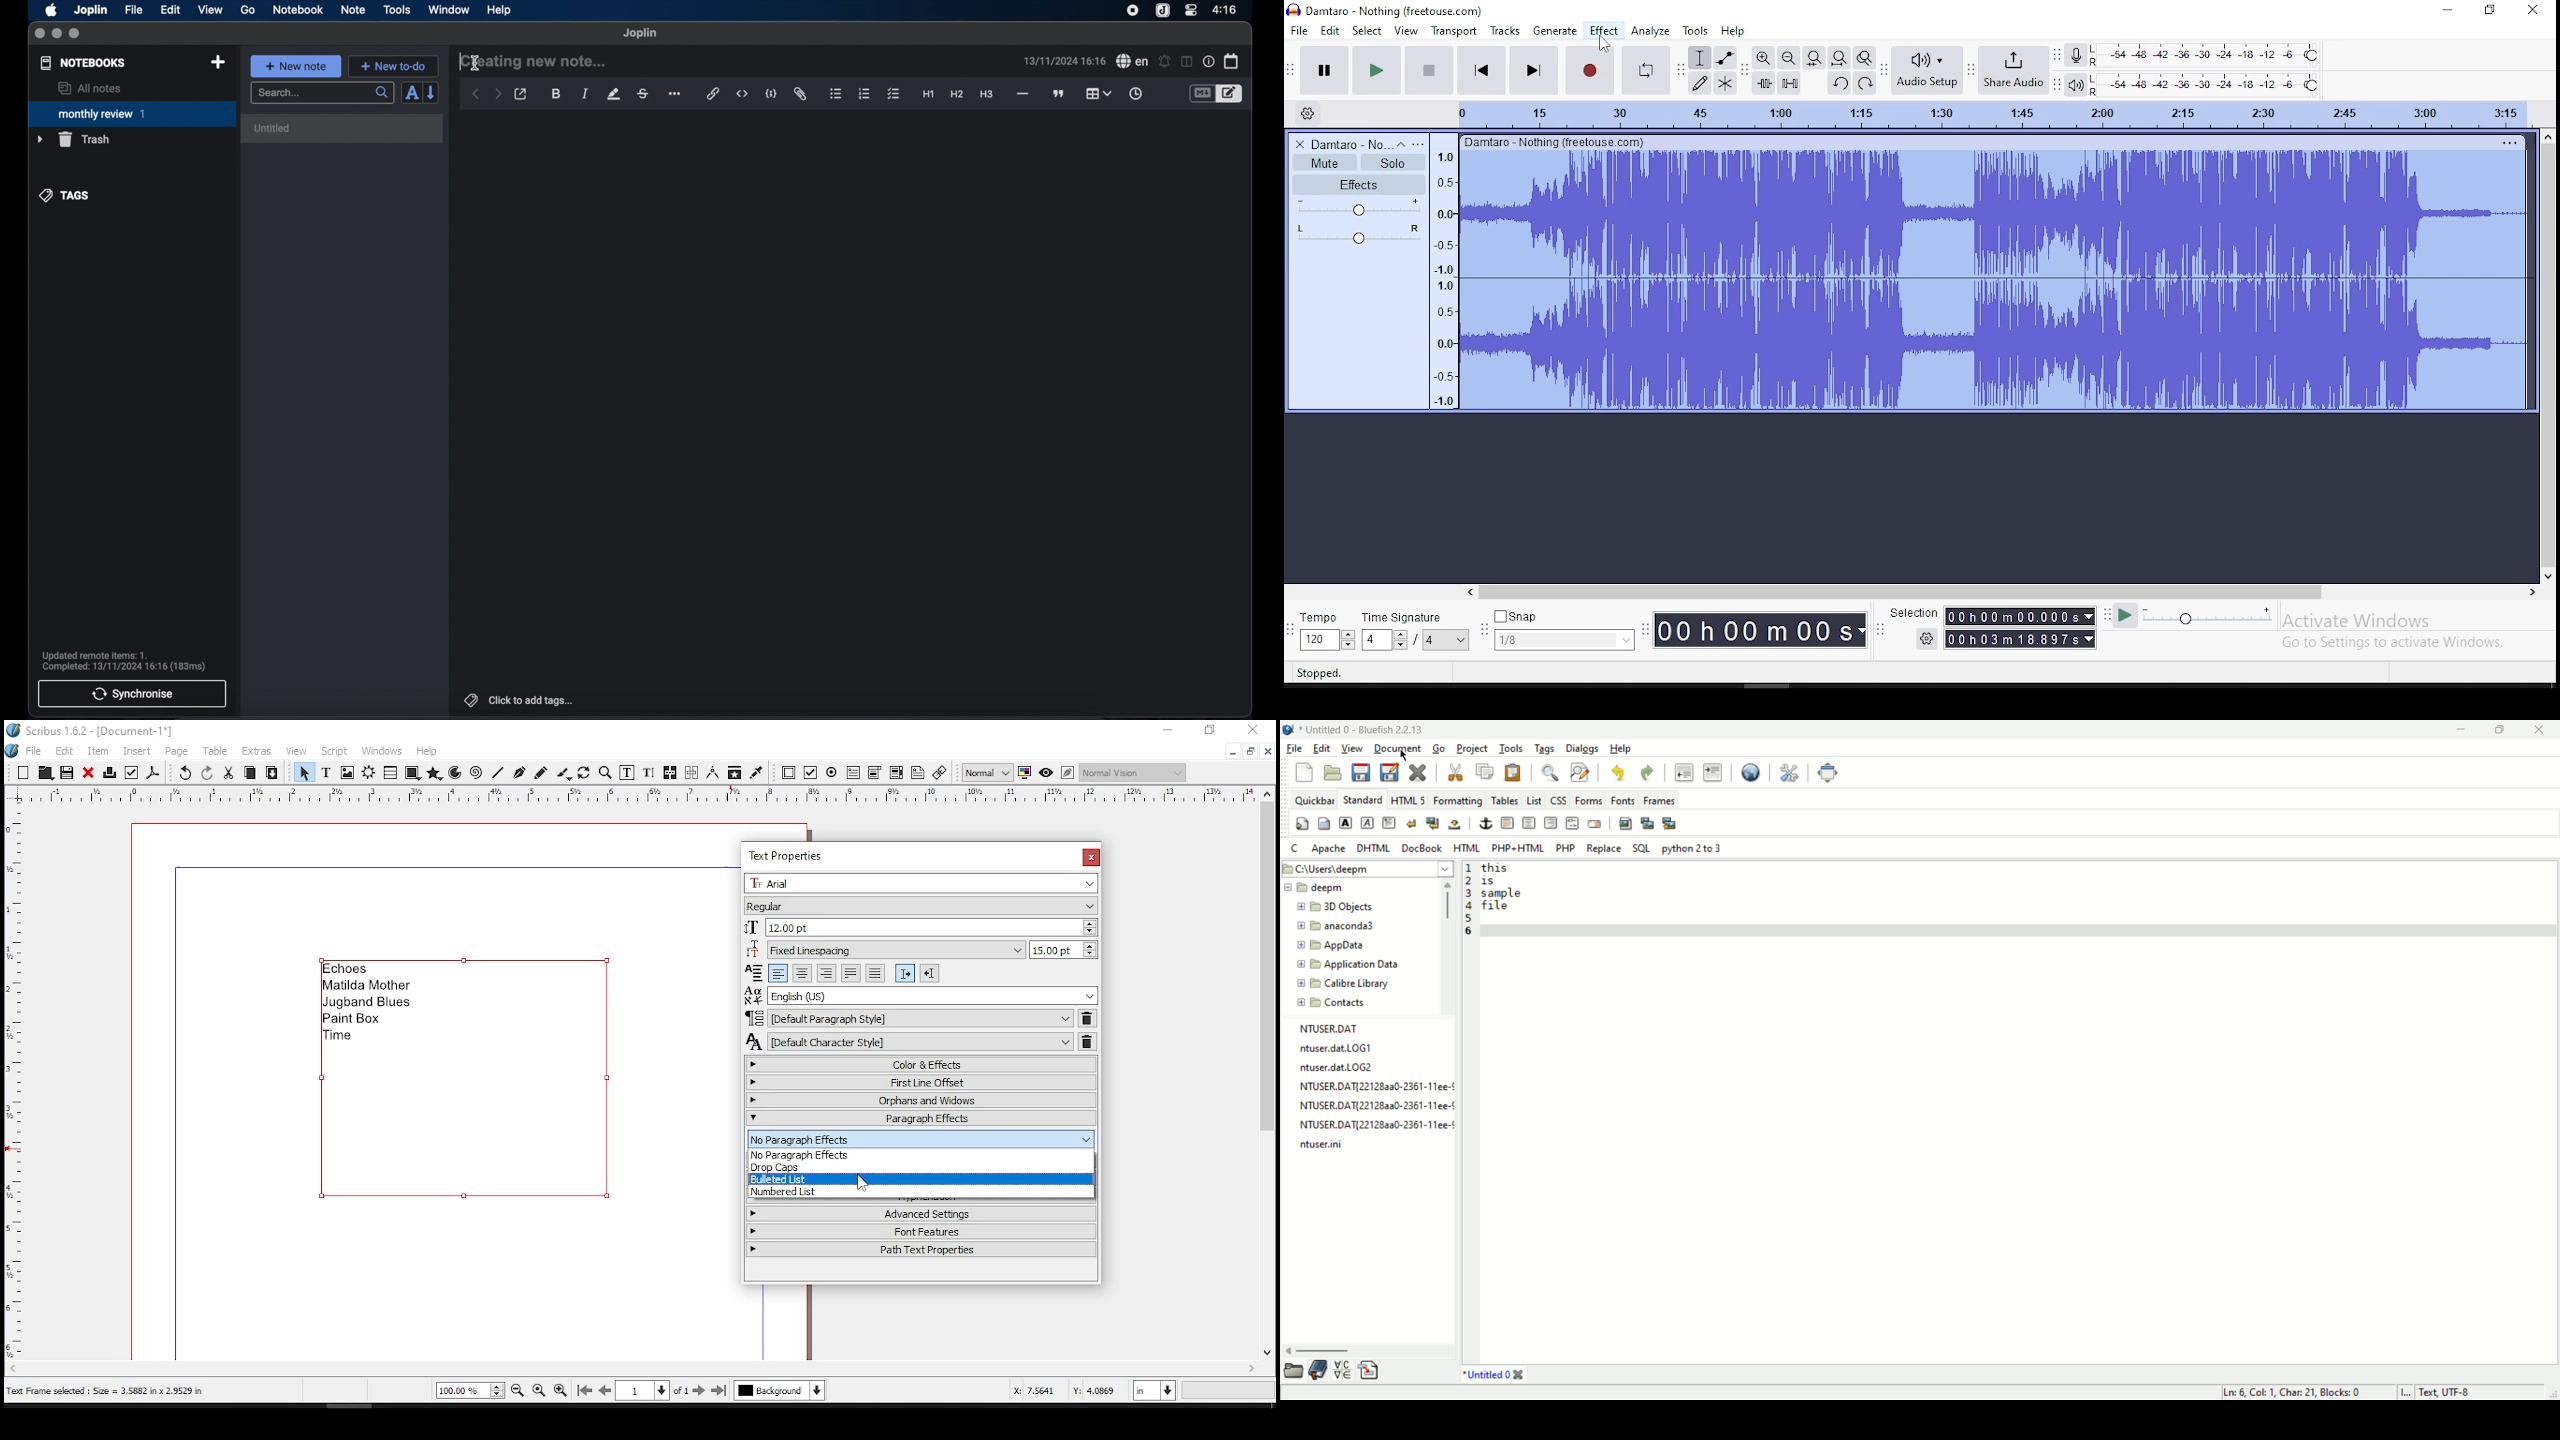 The height and width of the screenshot is (1456, 2576). What do you see at coordinates (1505, 823) in the screenshot?
I see `horizontal rule` at bounding box center [1505, 823].